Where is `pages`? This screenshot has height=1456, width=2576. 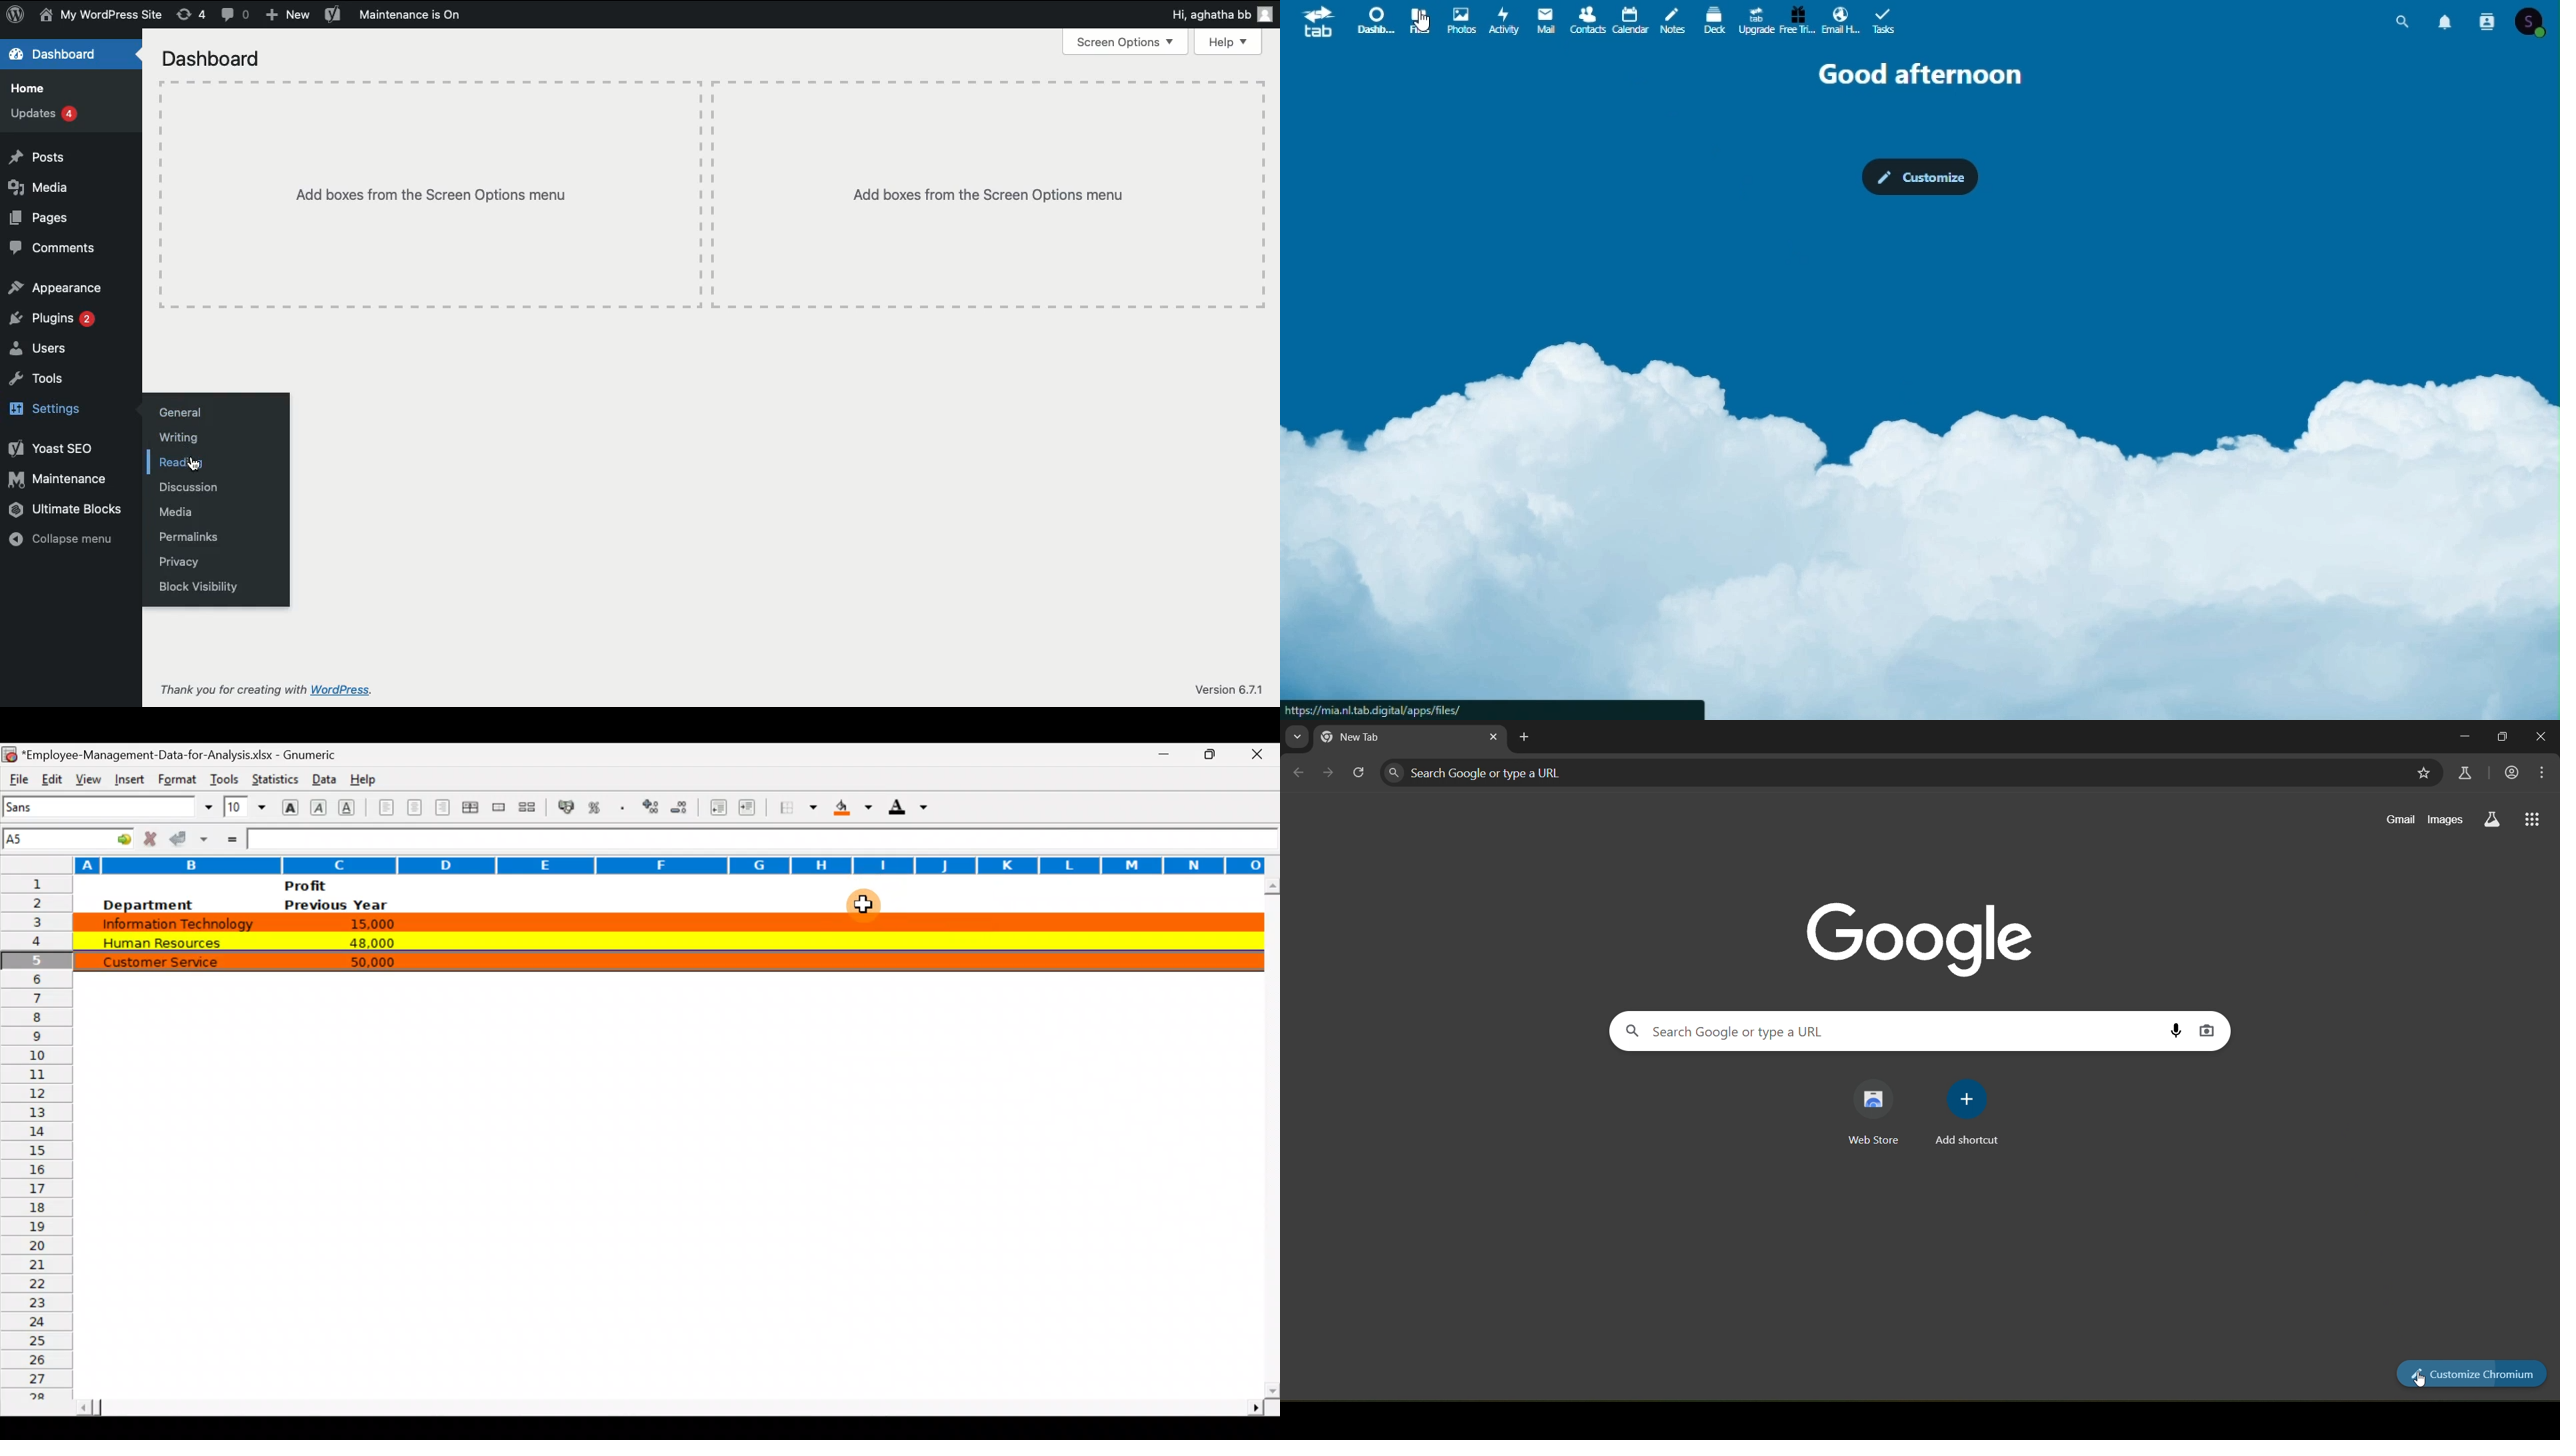
pages is located at coordinates (41, 218).